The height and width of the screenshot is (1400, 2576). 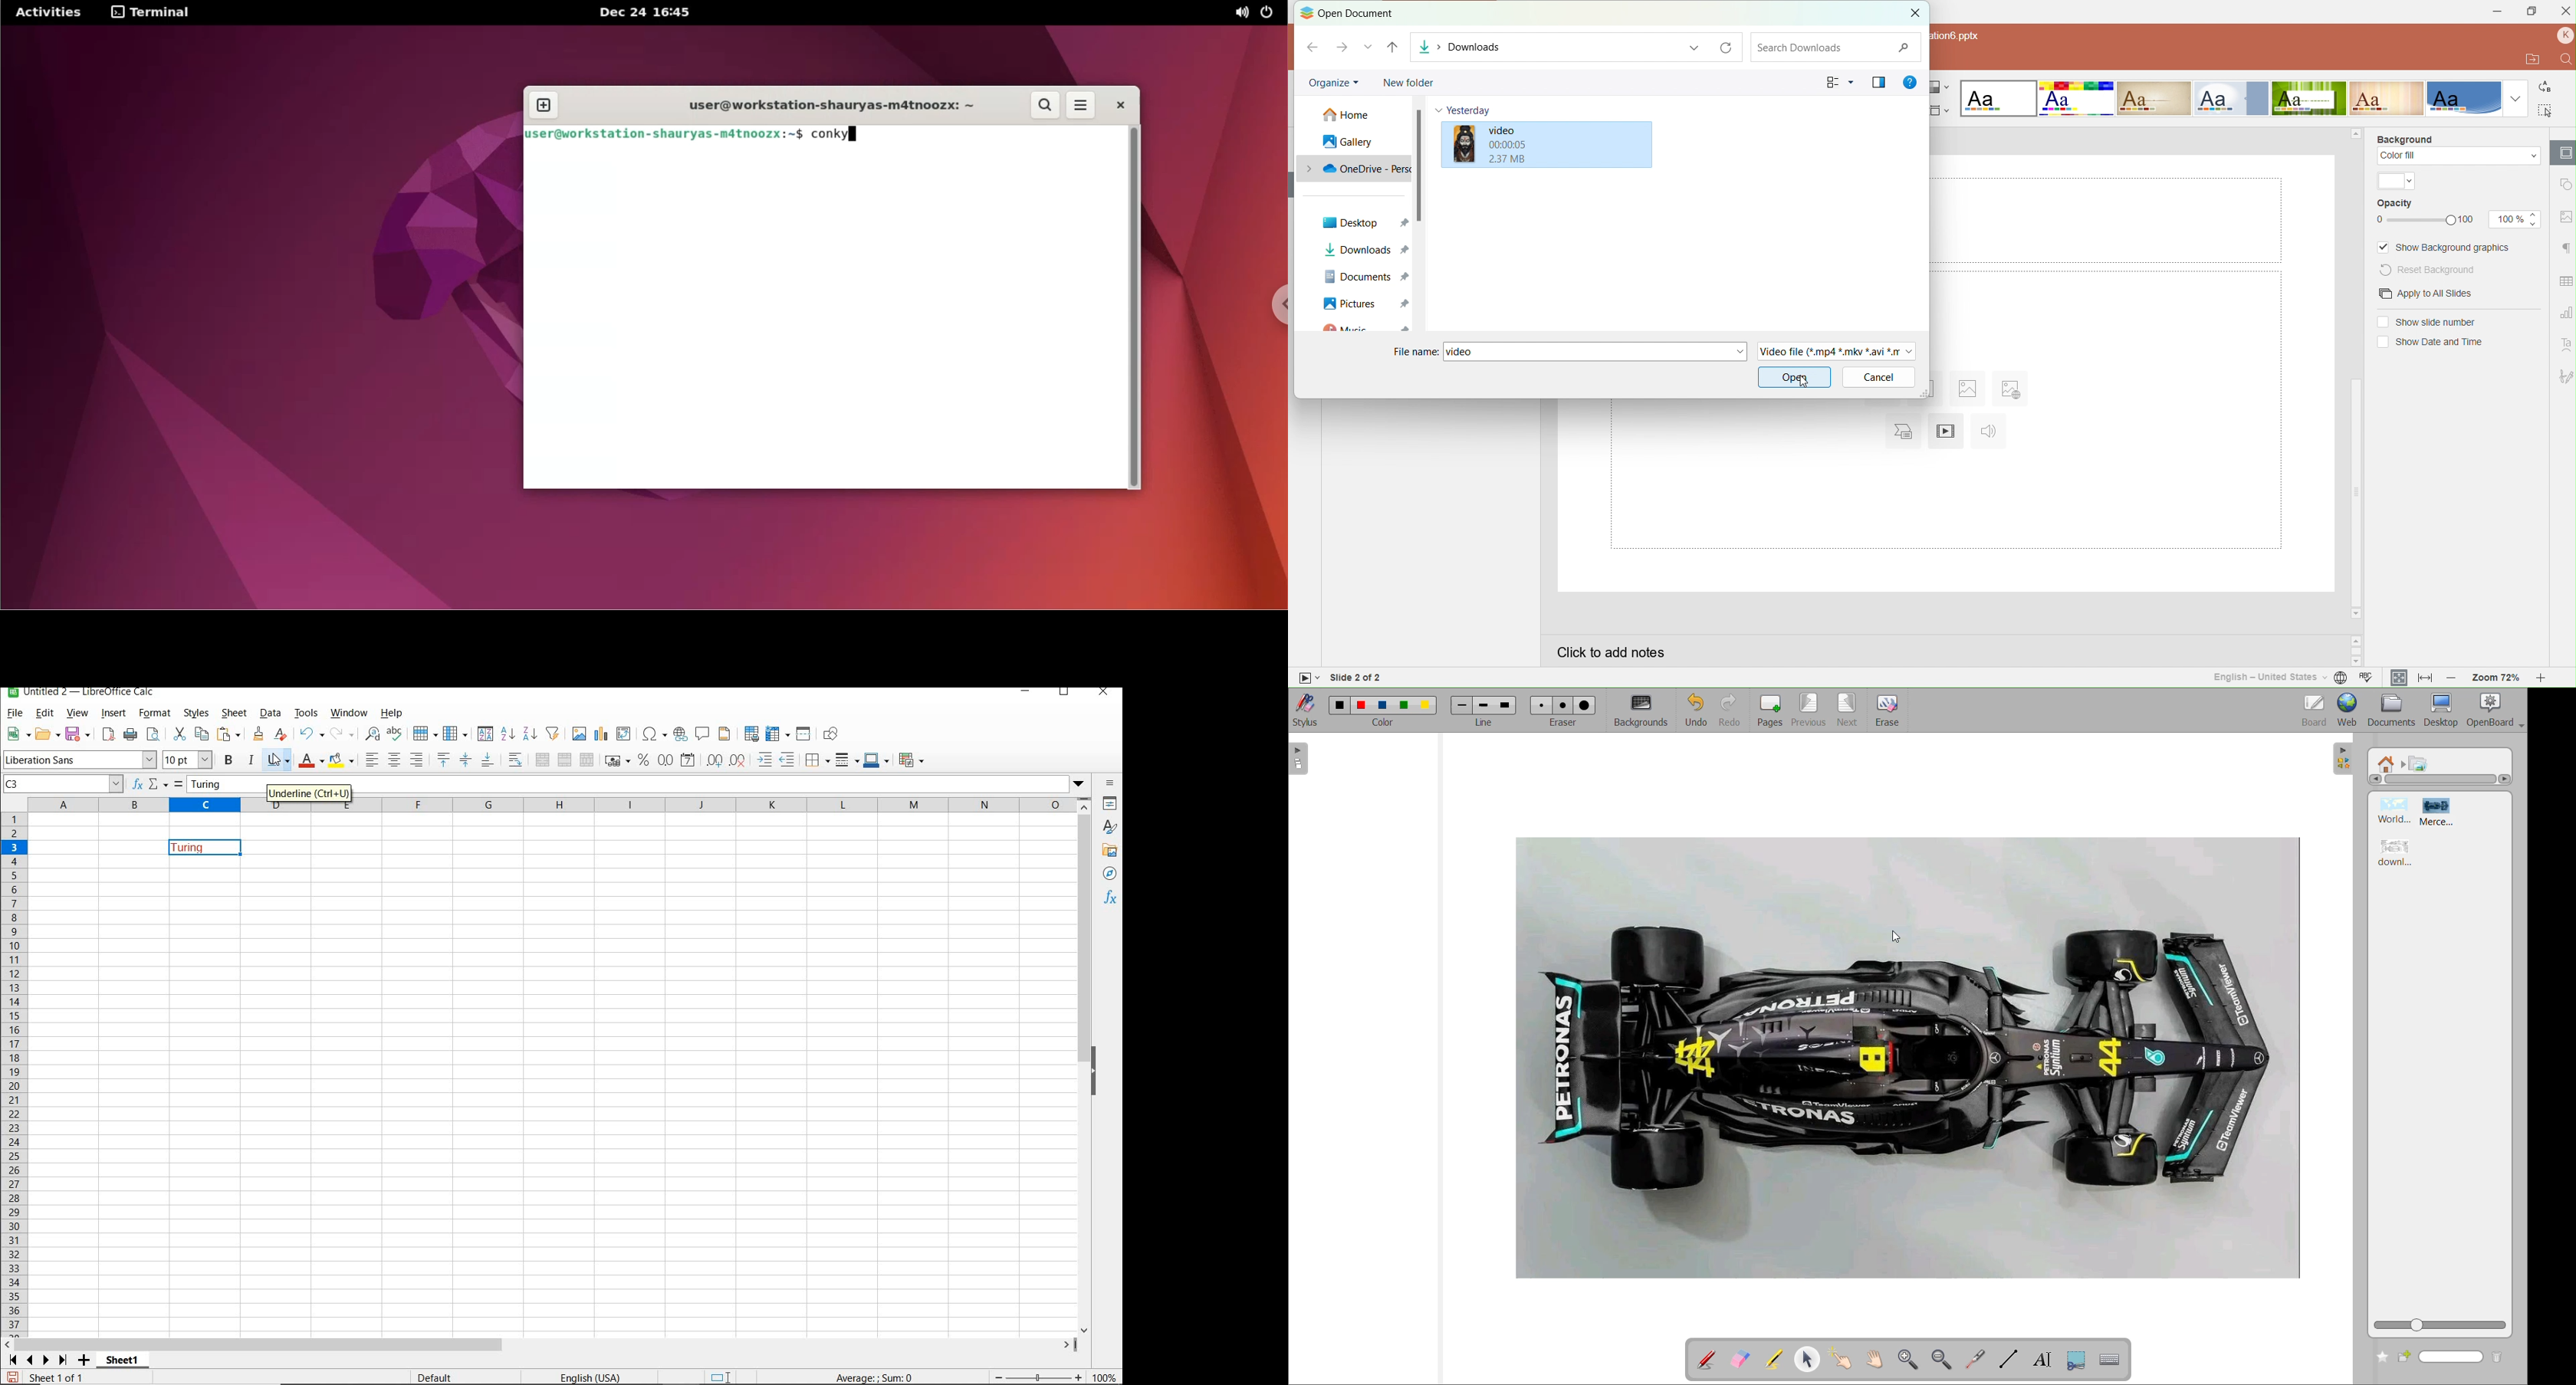 I want to click on Classic, so click(x=2154, y=98).